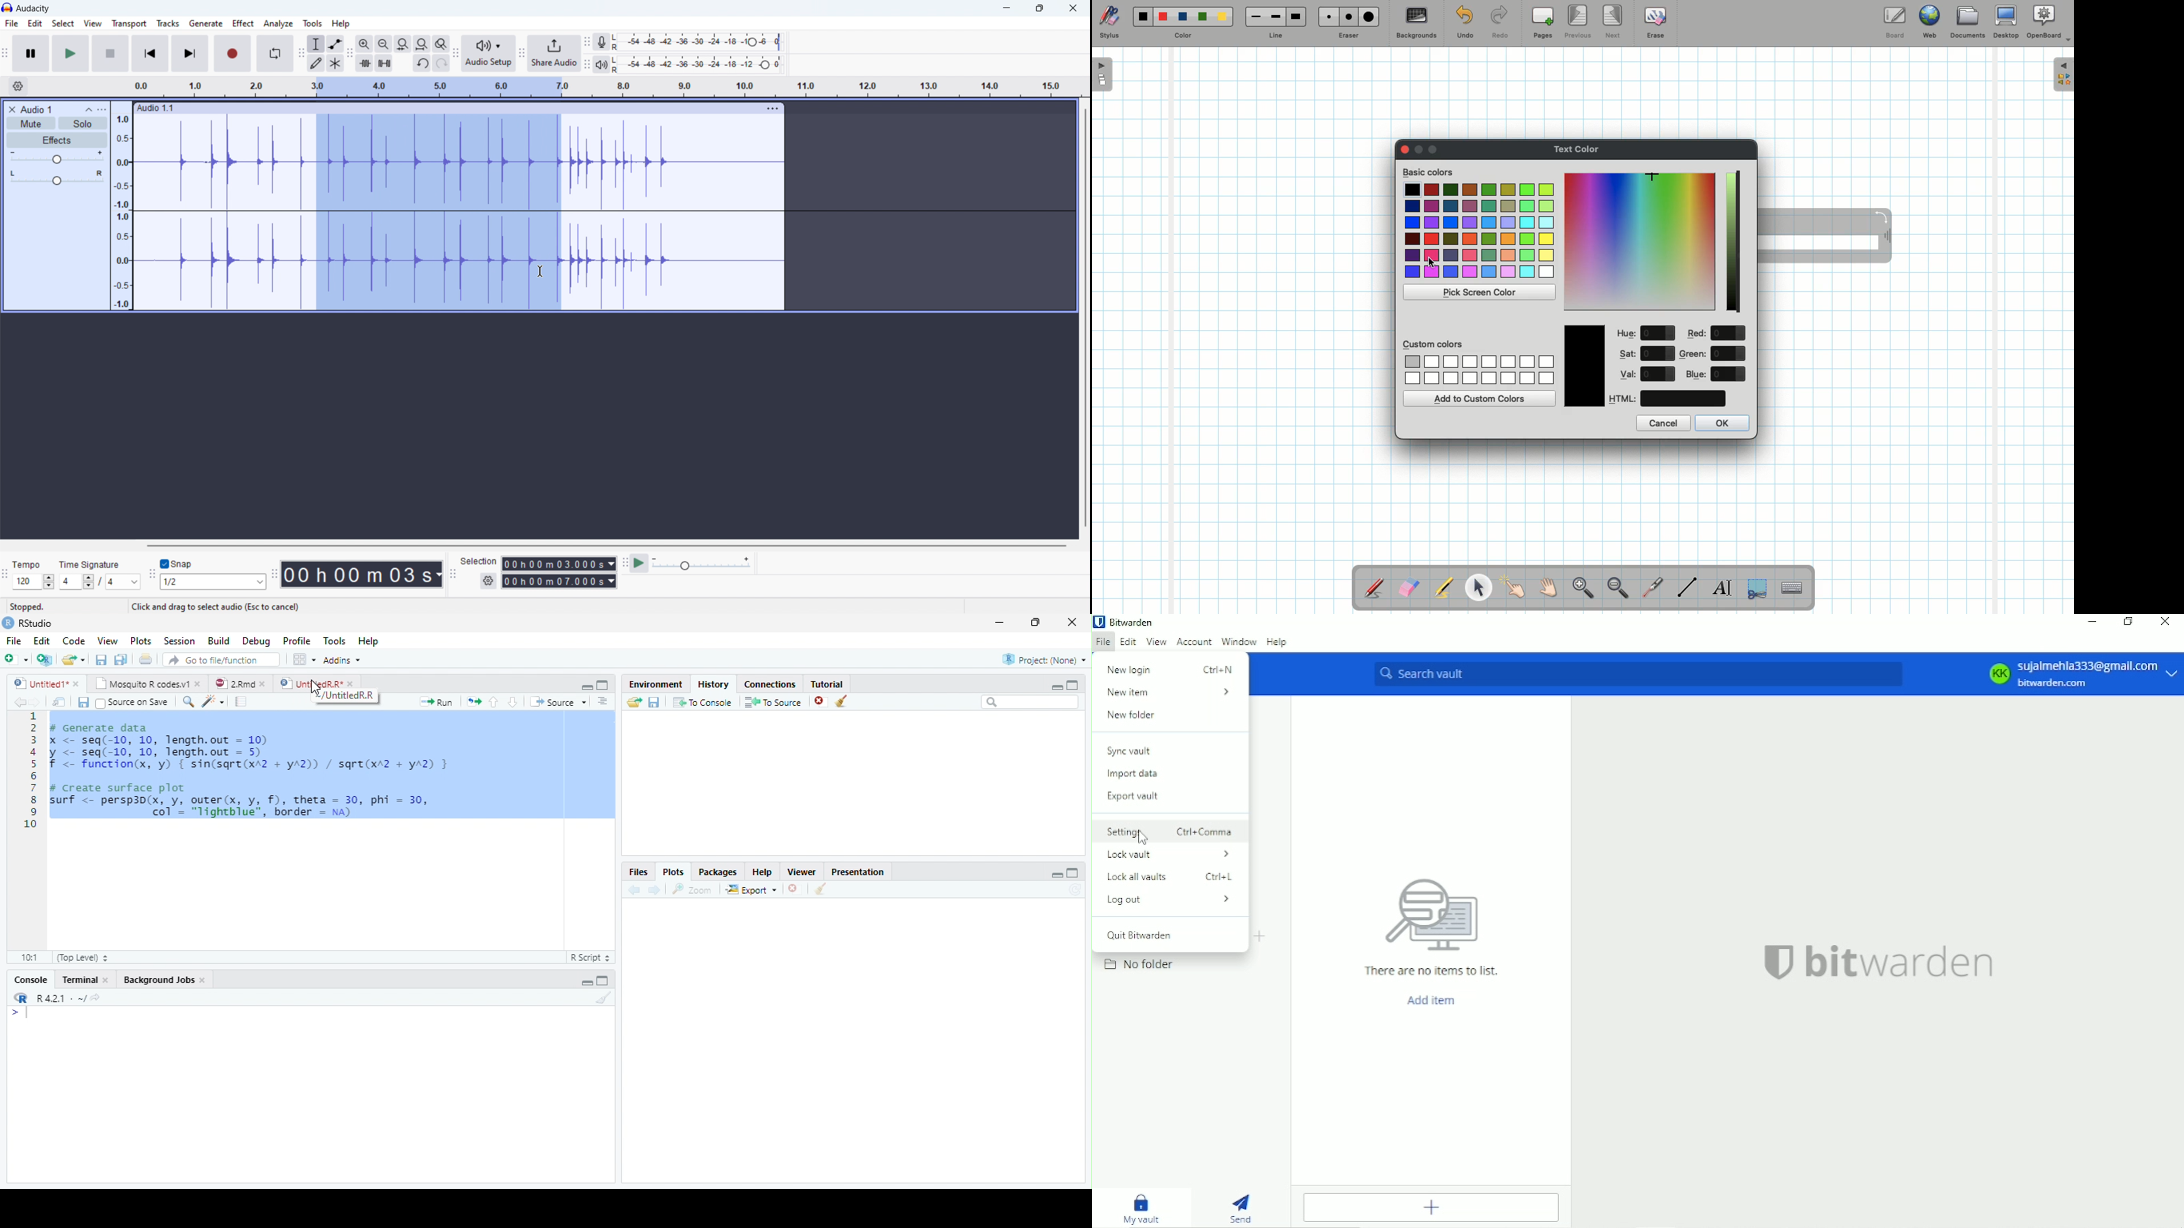 The height and width of the screenshot is (1232, 2184). What do you see at coordinates (1756, 587) in the screenshot?
I see `Selection` at bounding box center [1756, 587].